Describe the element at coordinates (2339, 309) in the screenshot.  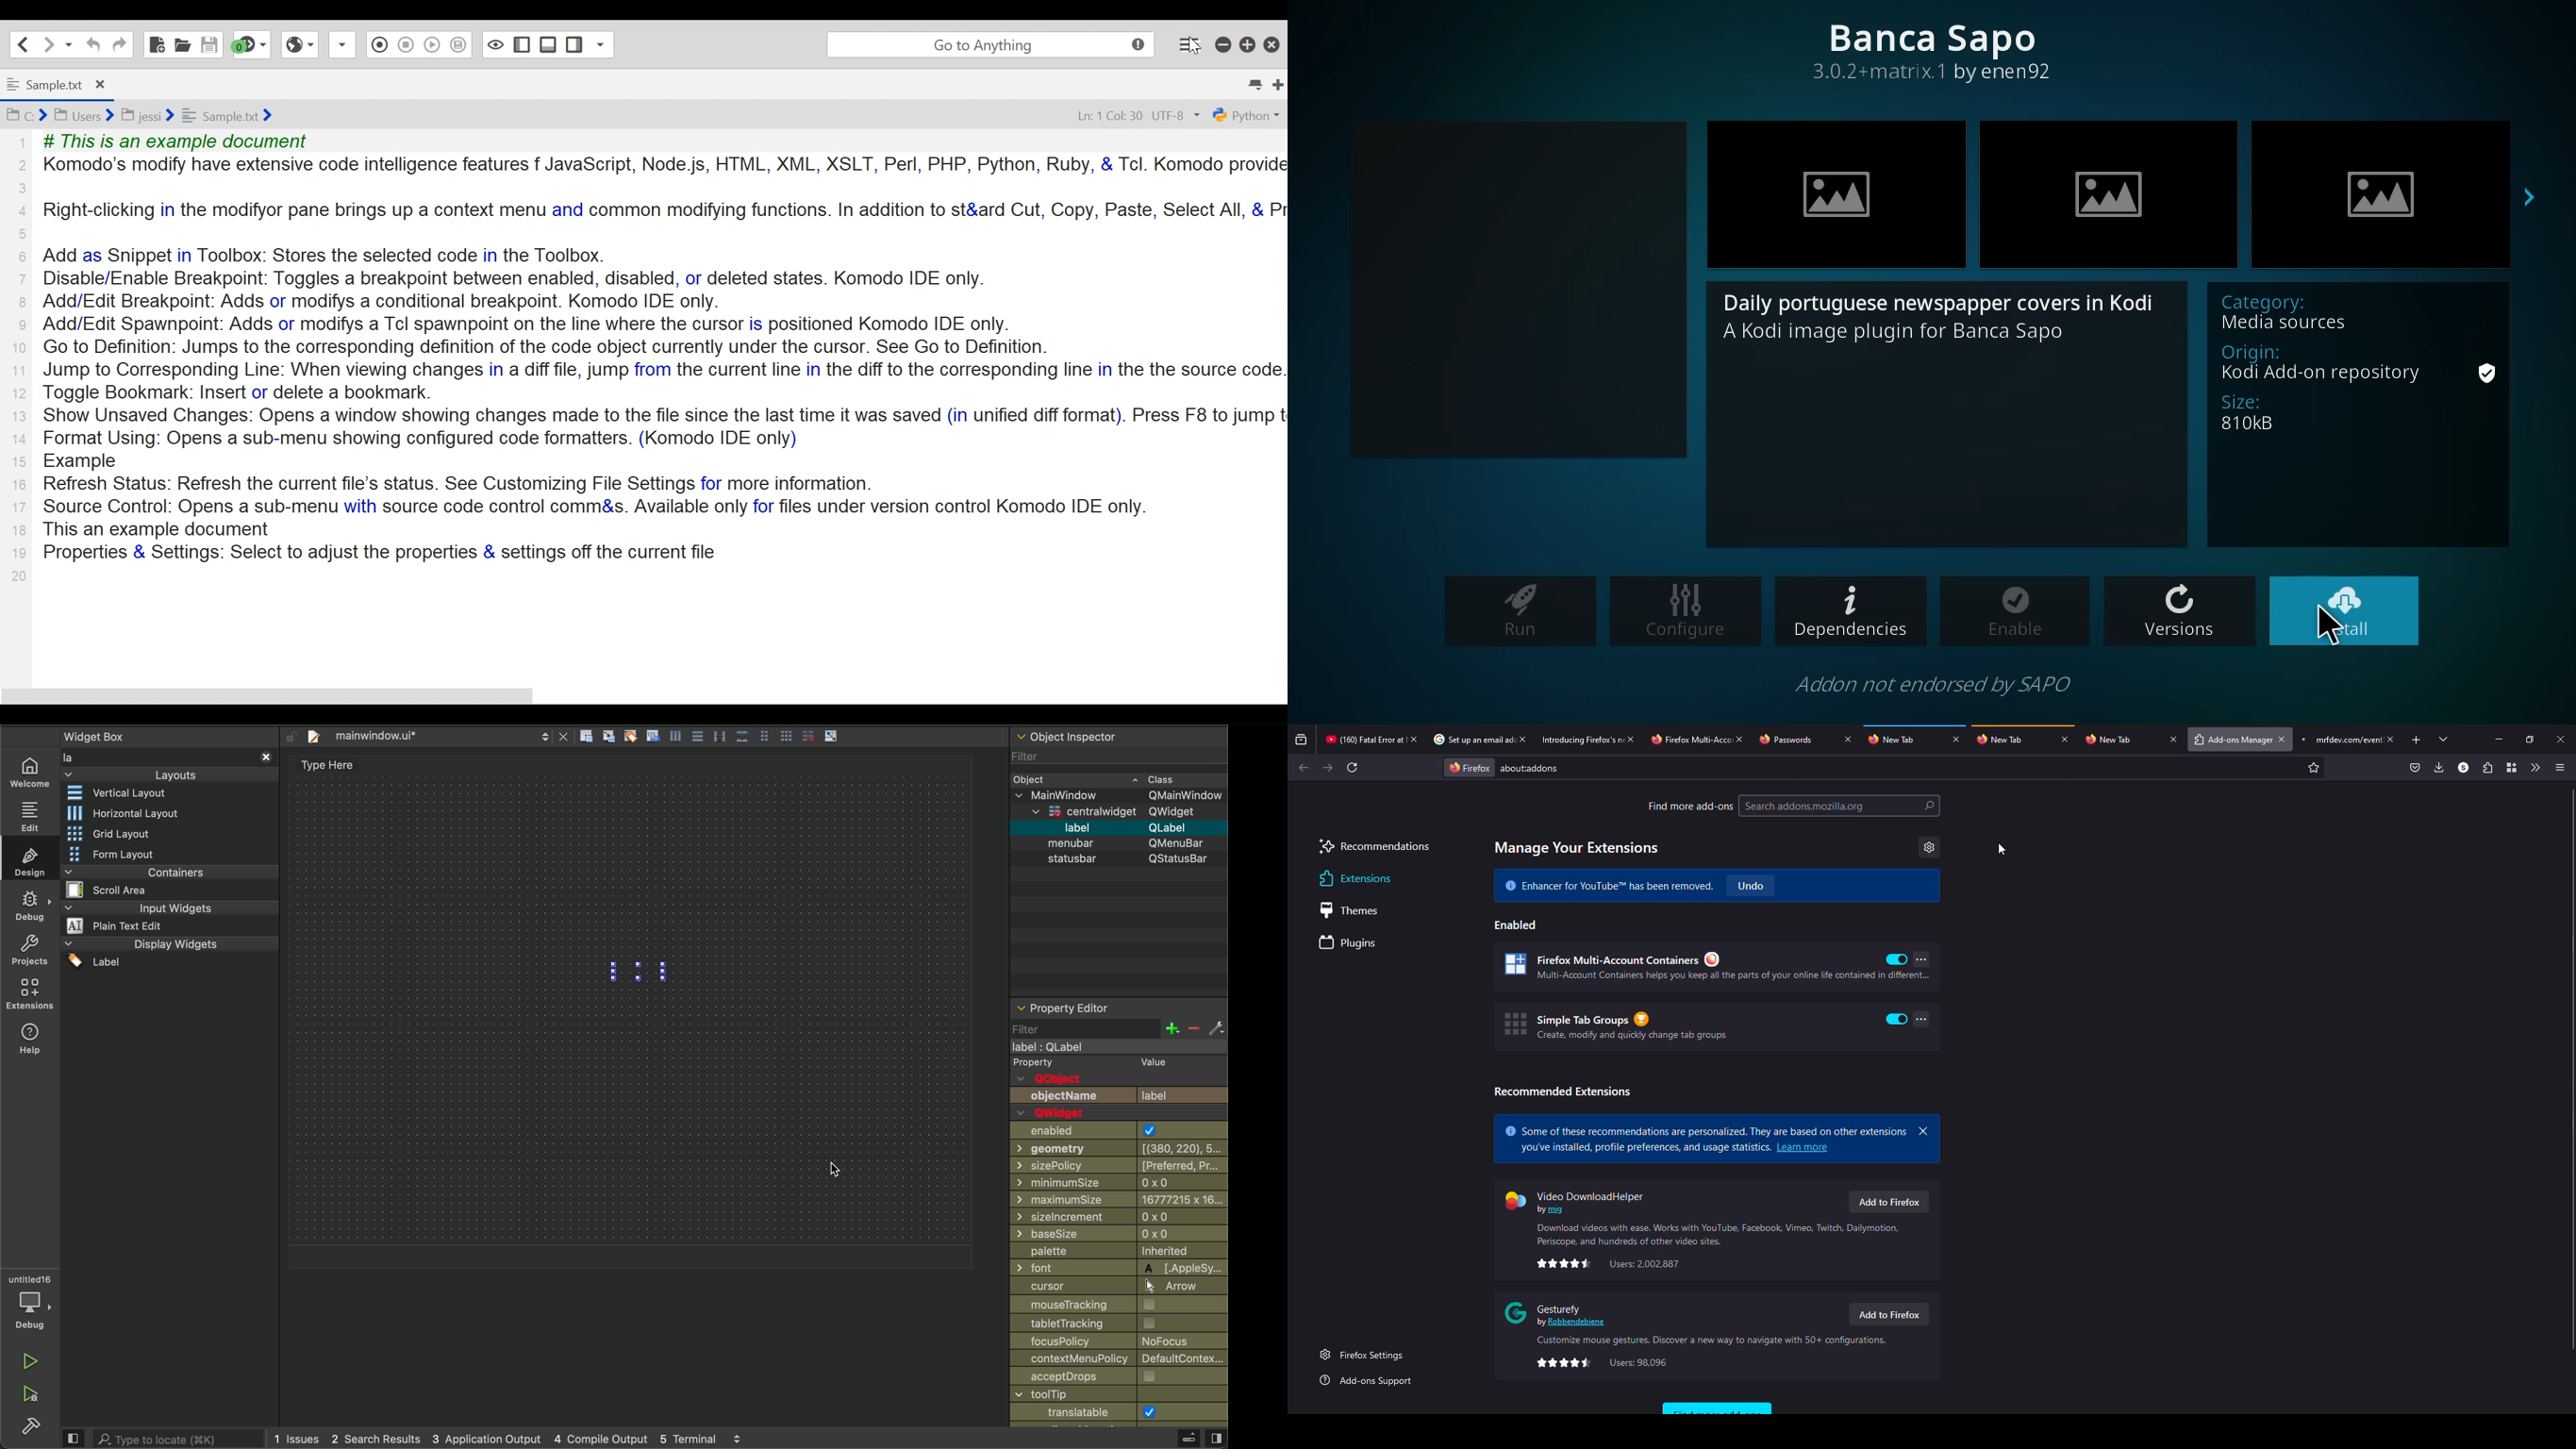
I see `category` at that location.